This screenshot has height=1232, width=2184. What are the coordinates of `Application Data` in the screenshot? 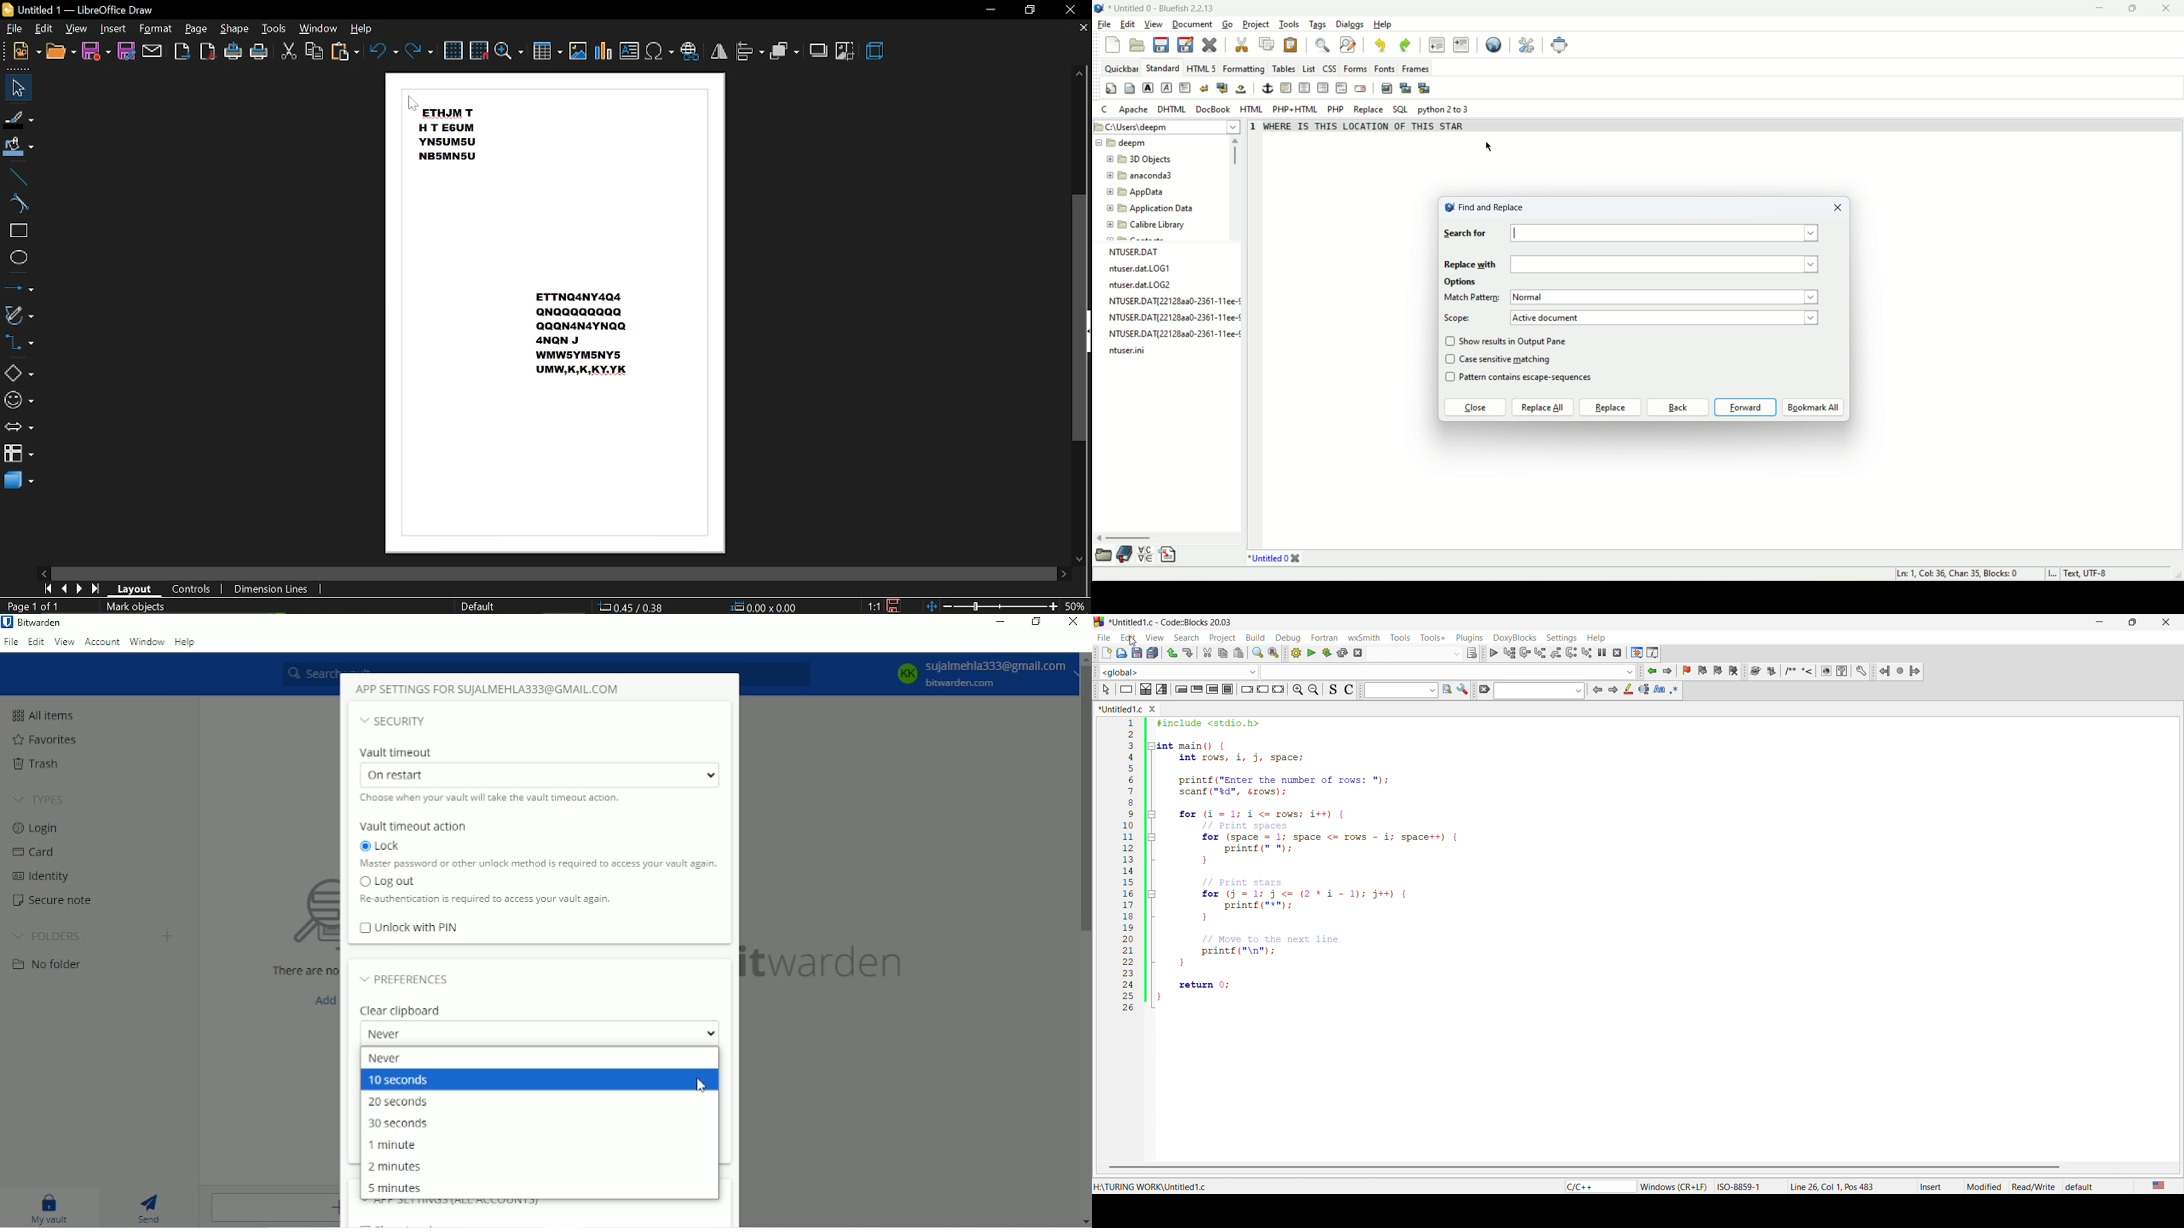 It's located at (1149, 209).